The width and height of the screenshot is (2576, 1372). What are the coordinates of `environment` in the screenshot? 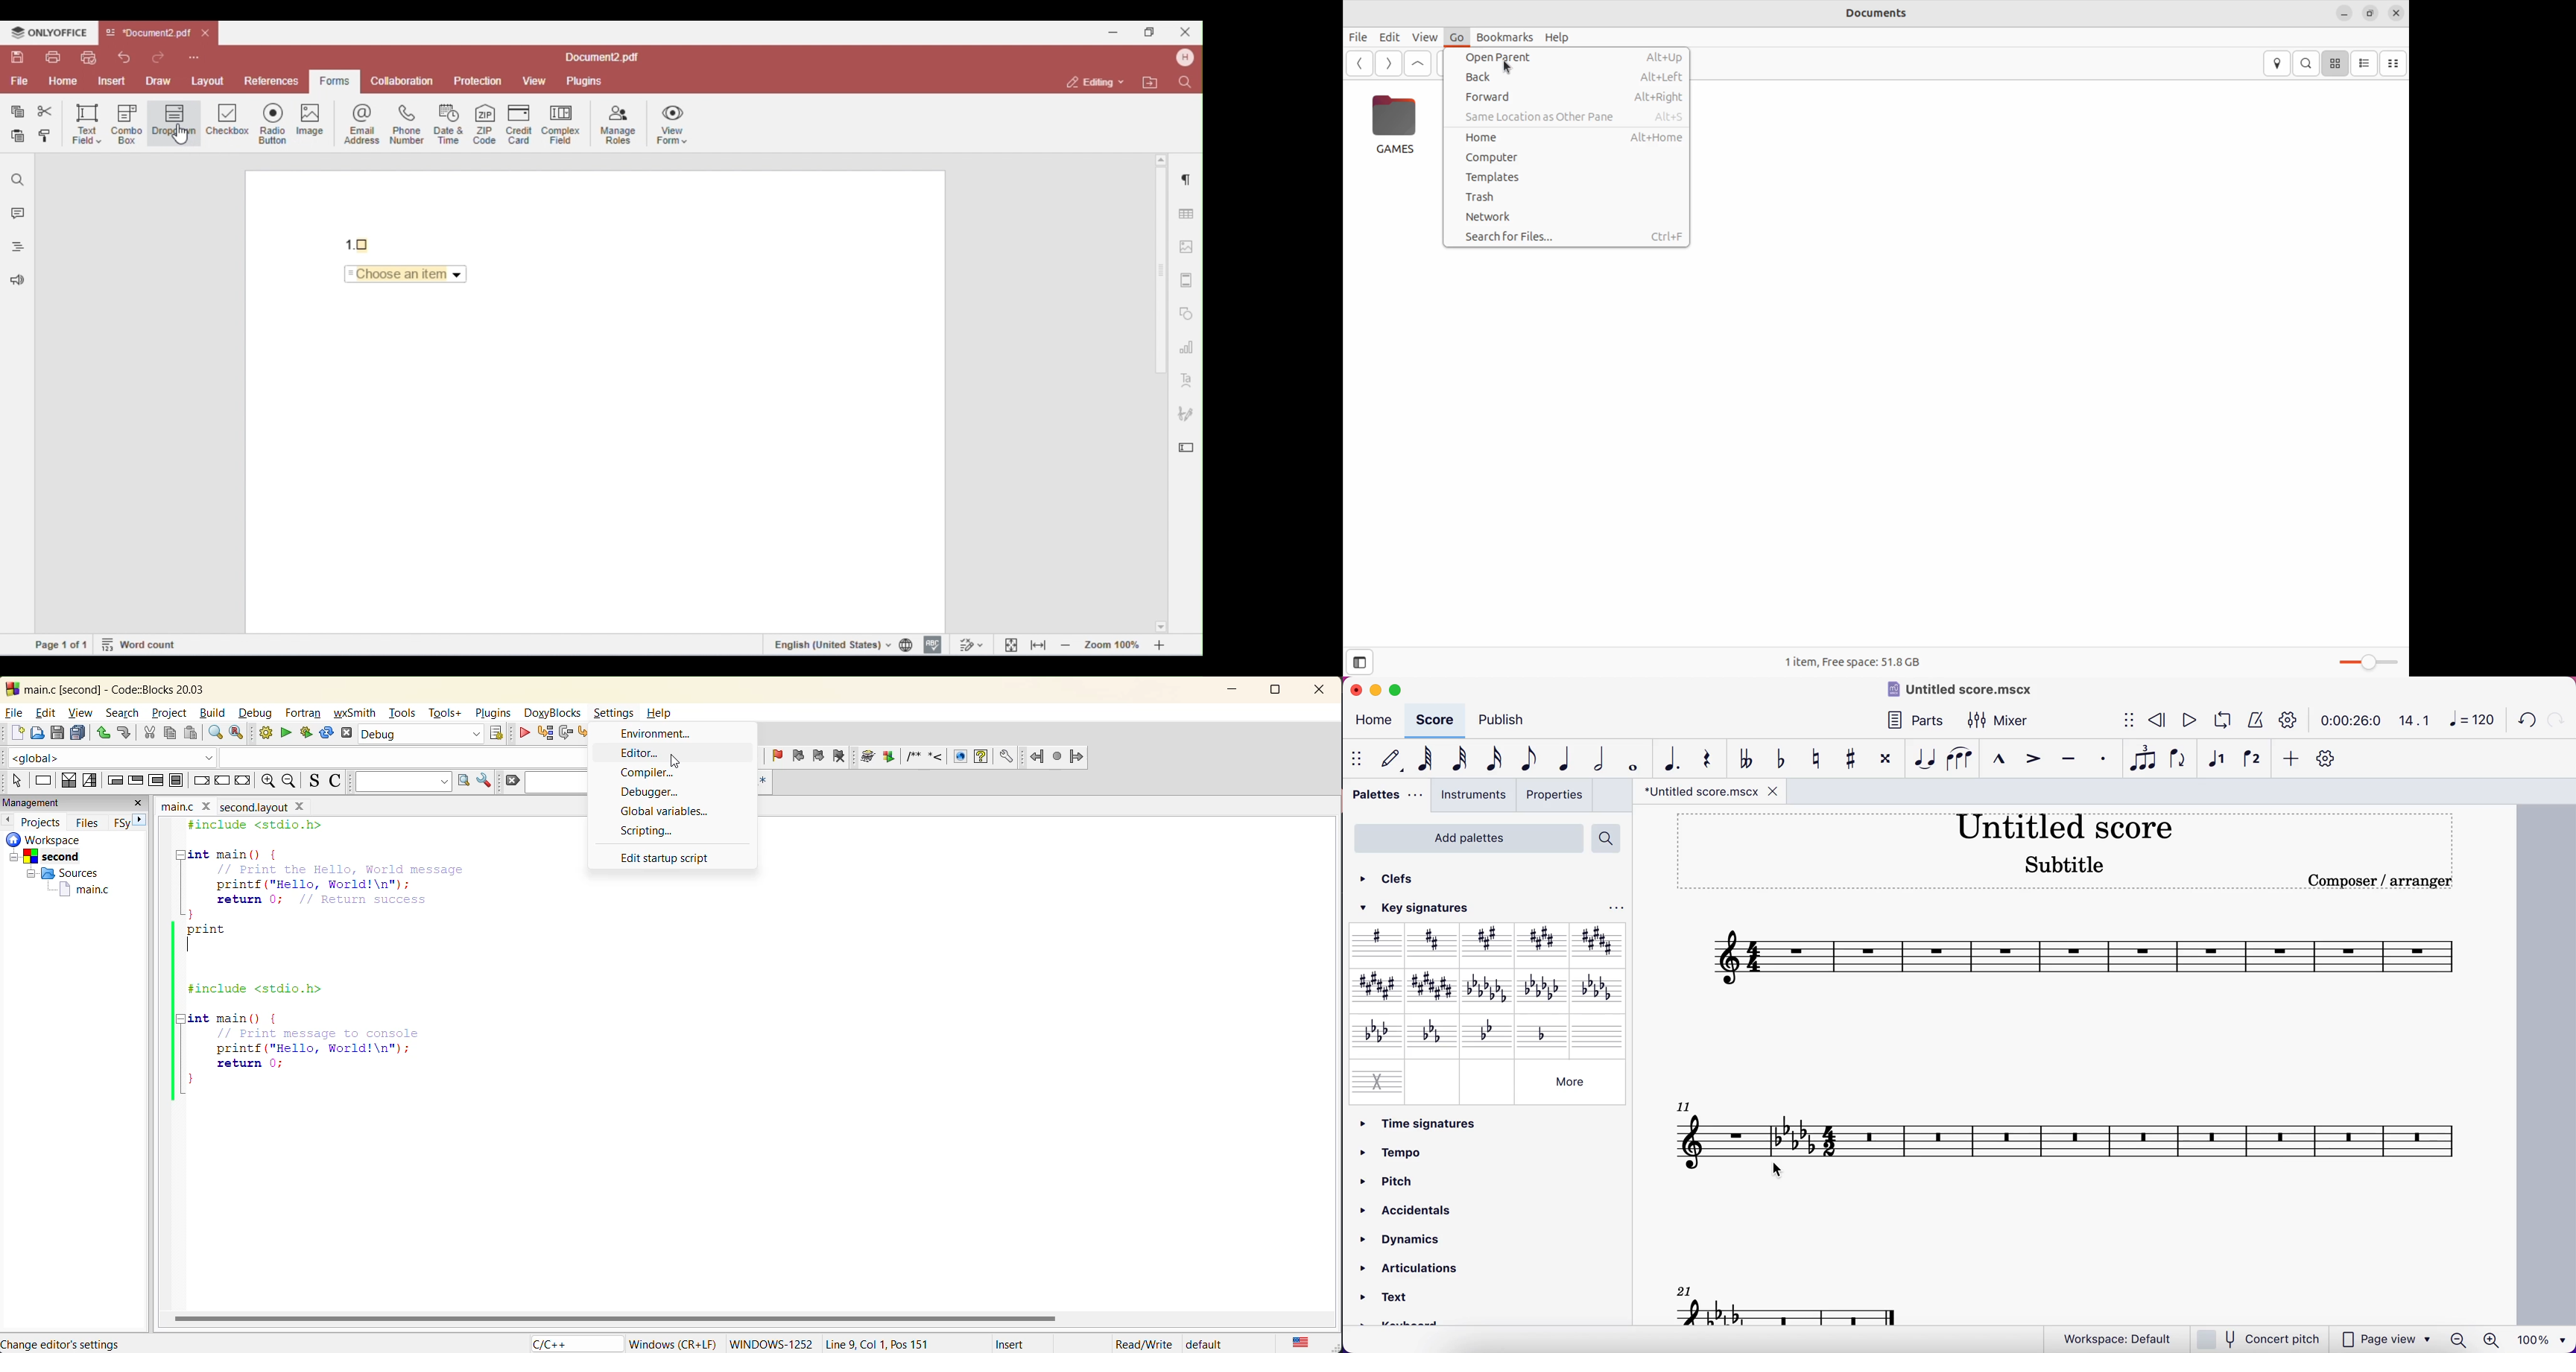 It's located at (658, 734).